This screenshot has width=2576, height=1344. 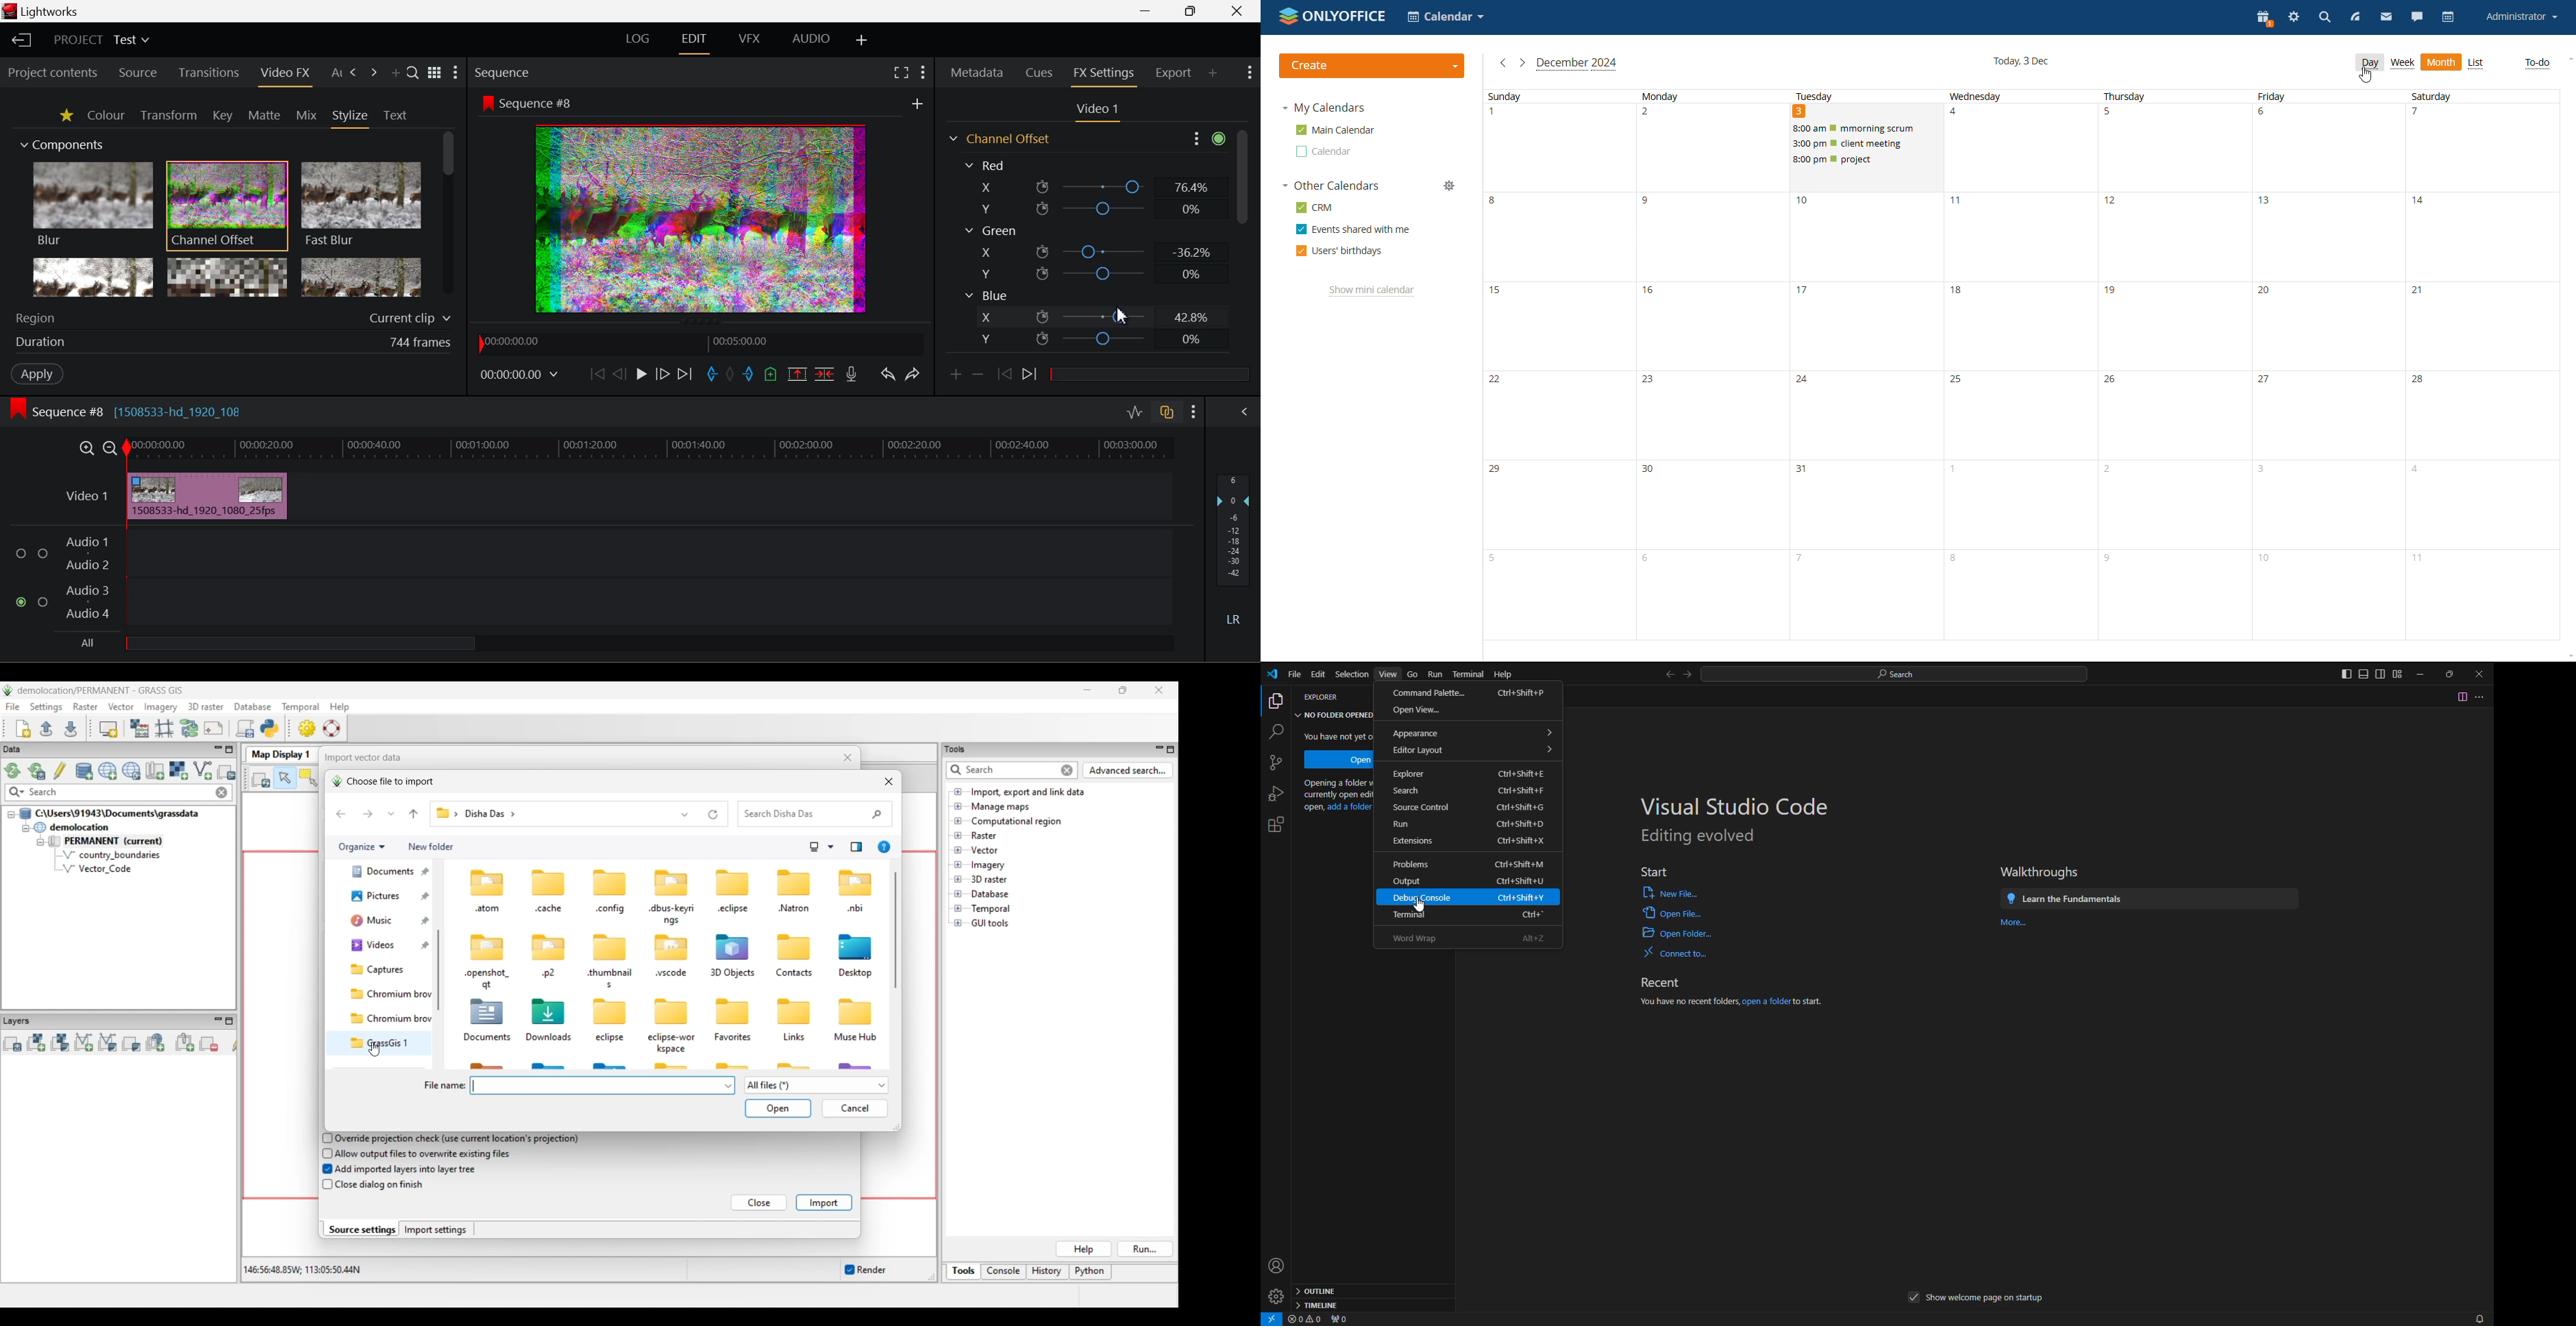 I want to click on VFX Layout, so click(x=749, y=42).